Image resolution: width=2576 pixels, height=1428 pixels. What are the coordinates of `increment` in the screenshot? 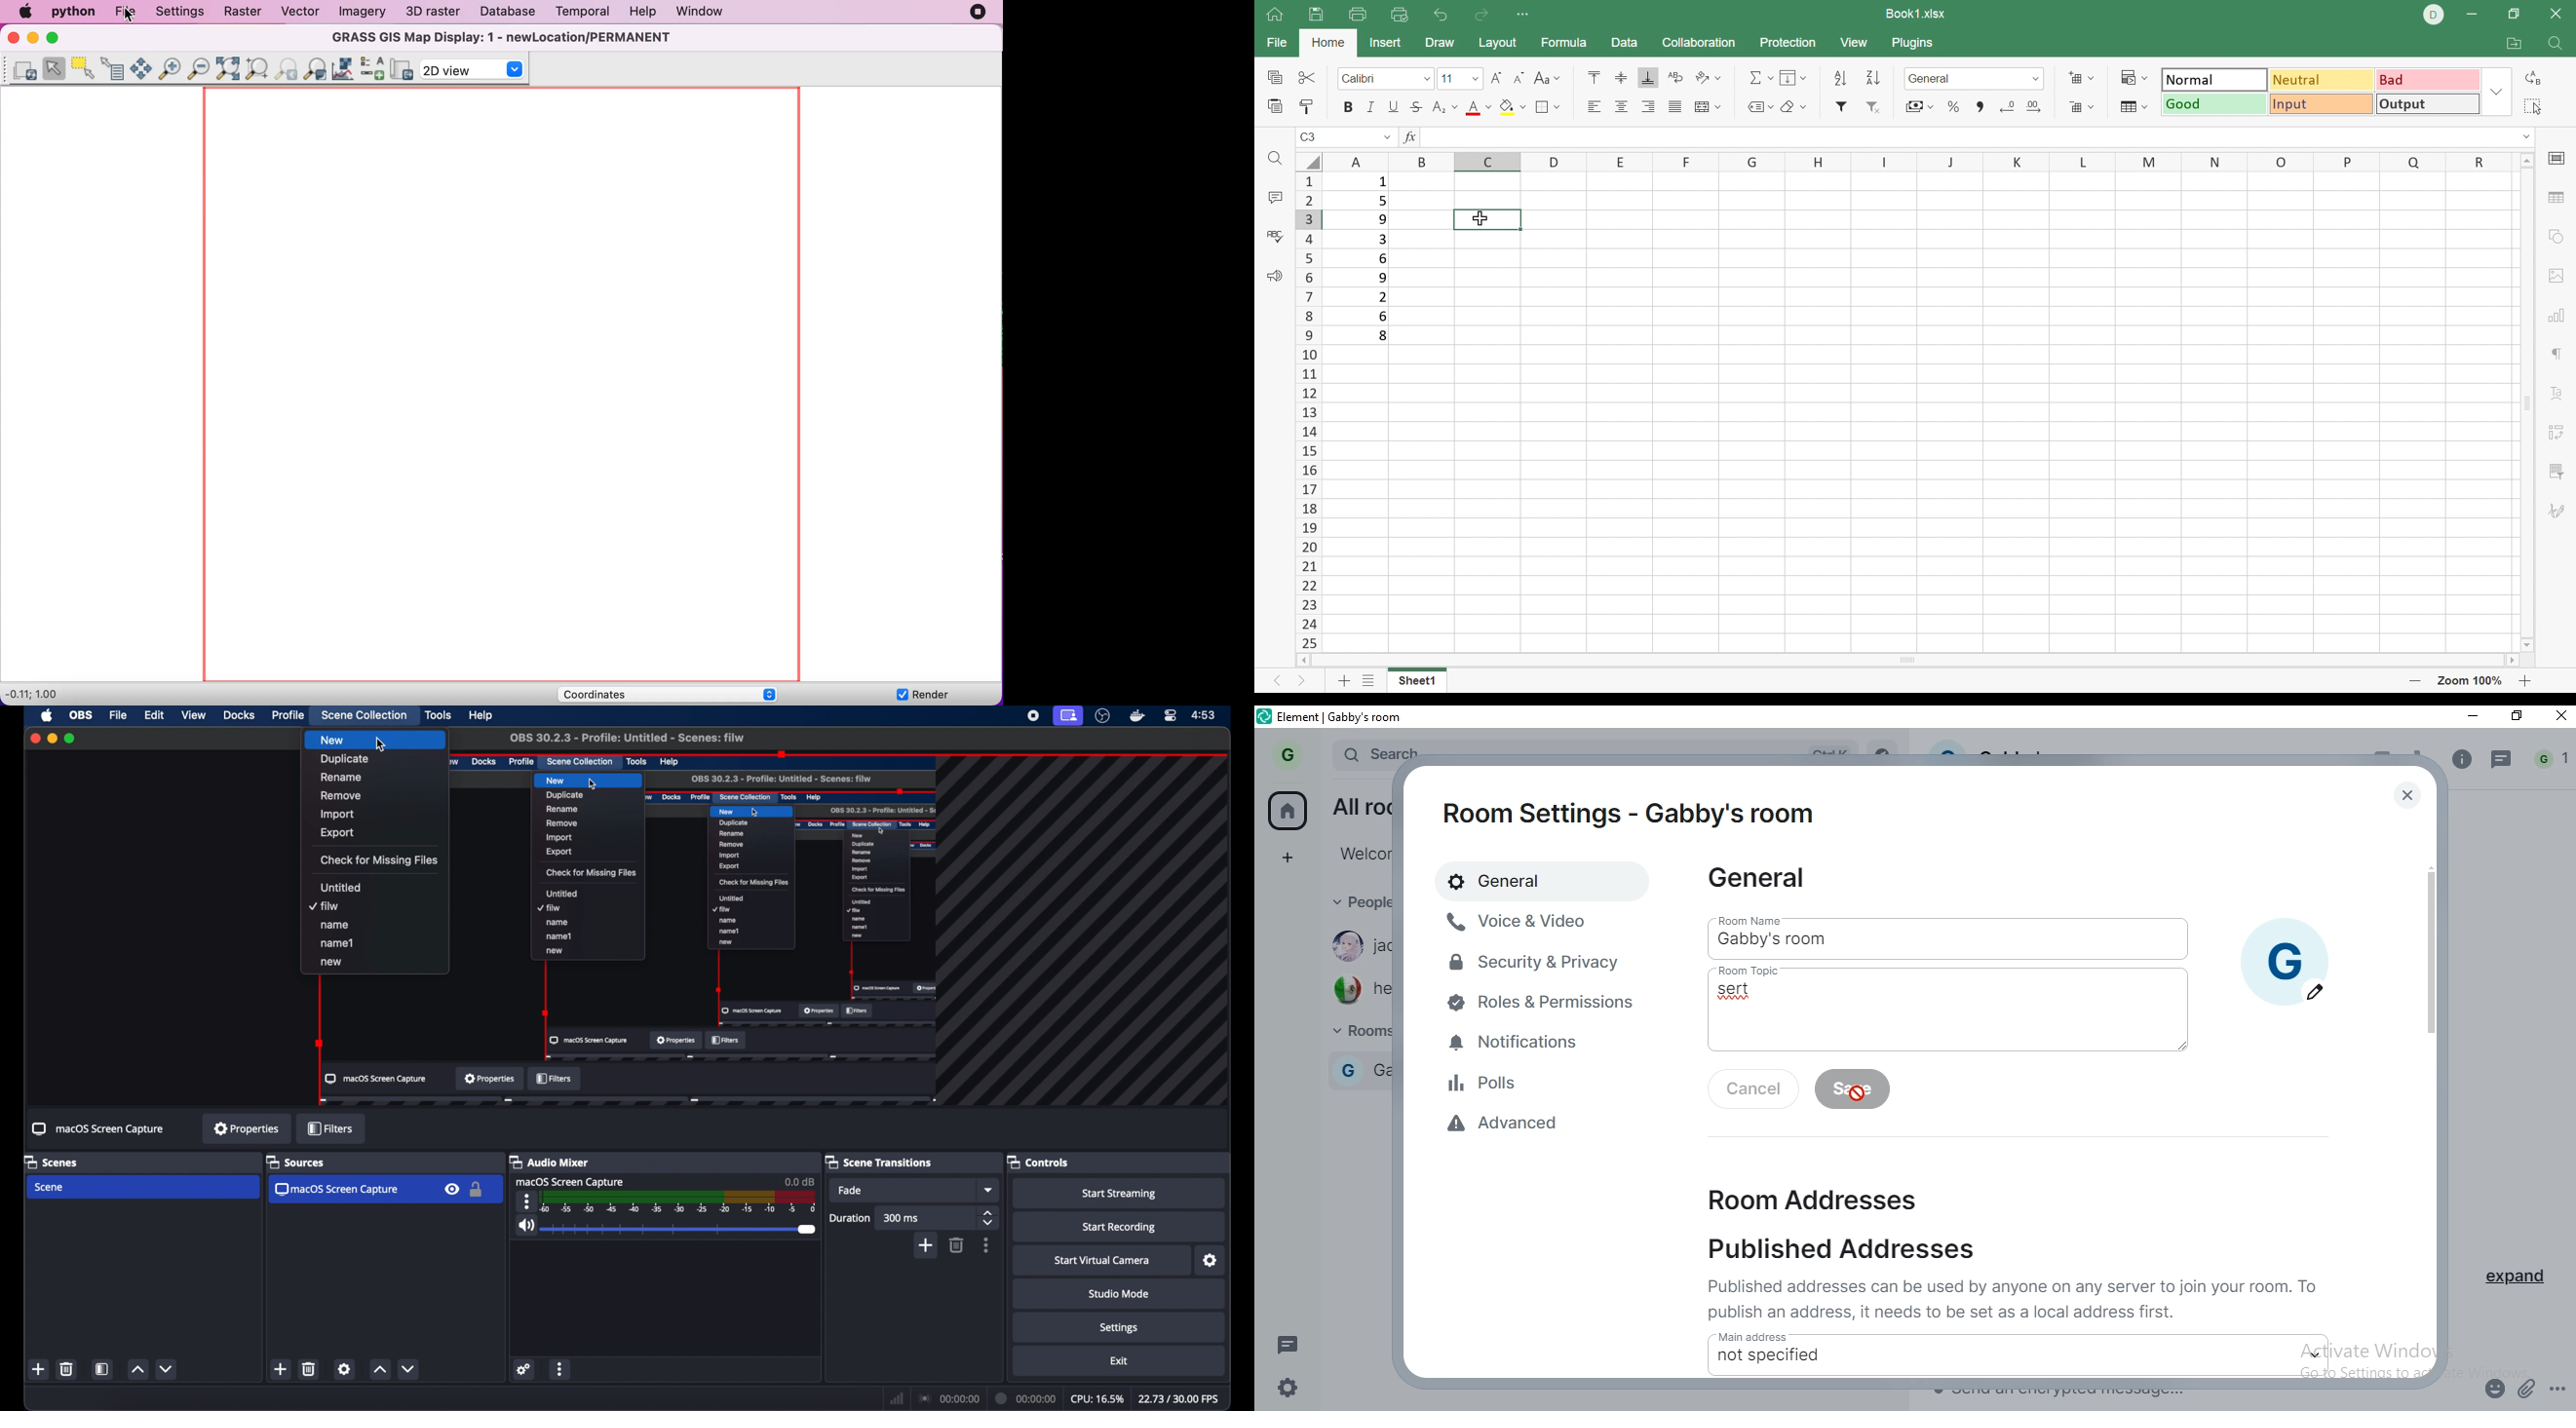 It's located at (137, 1369).